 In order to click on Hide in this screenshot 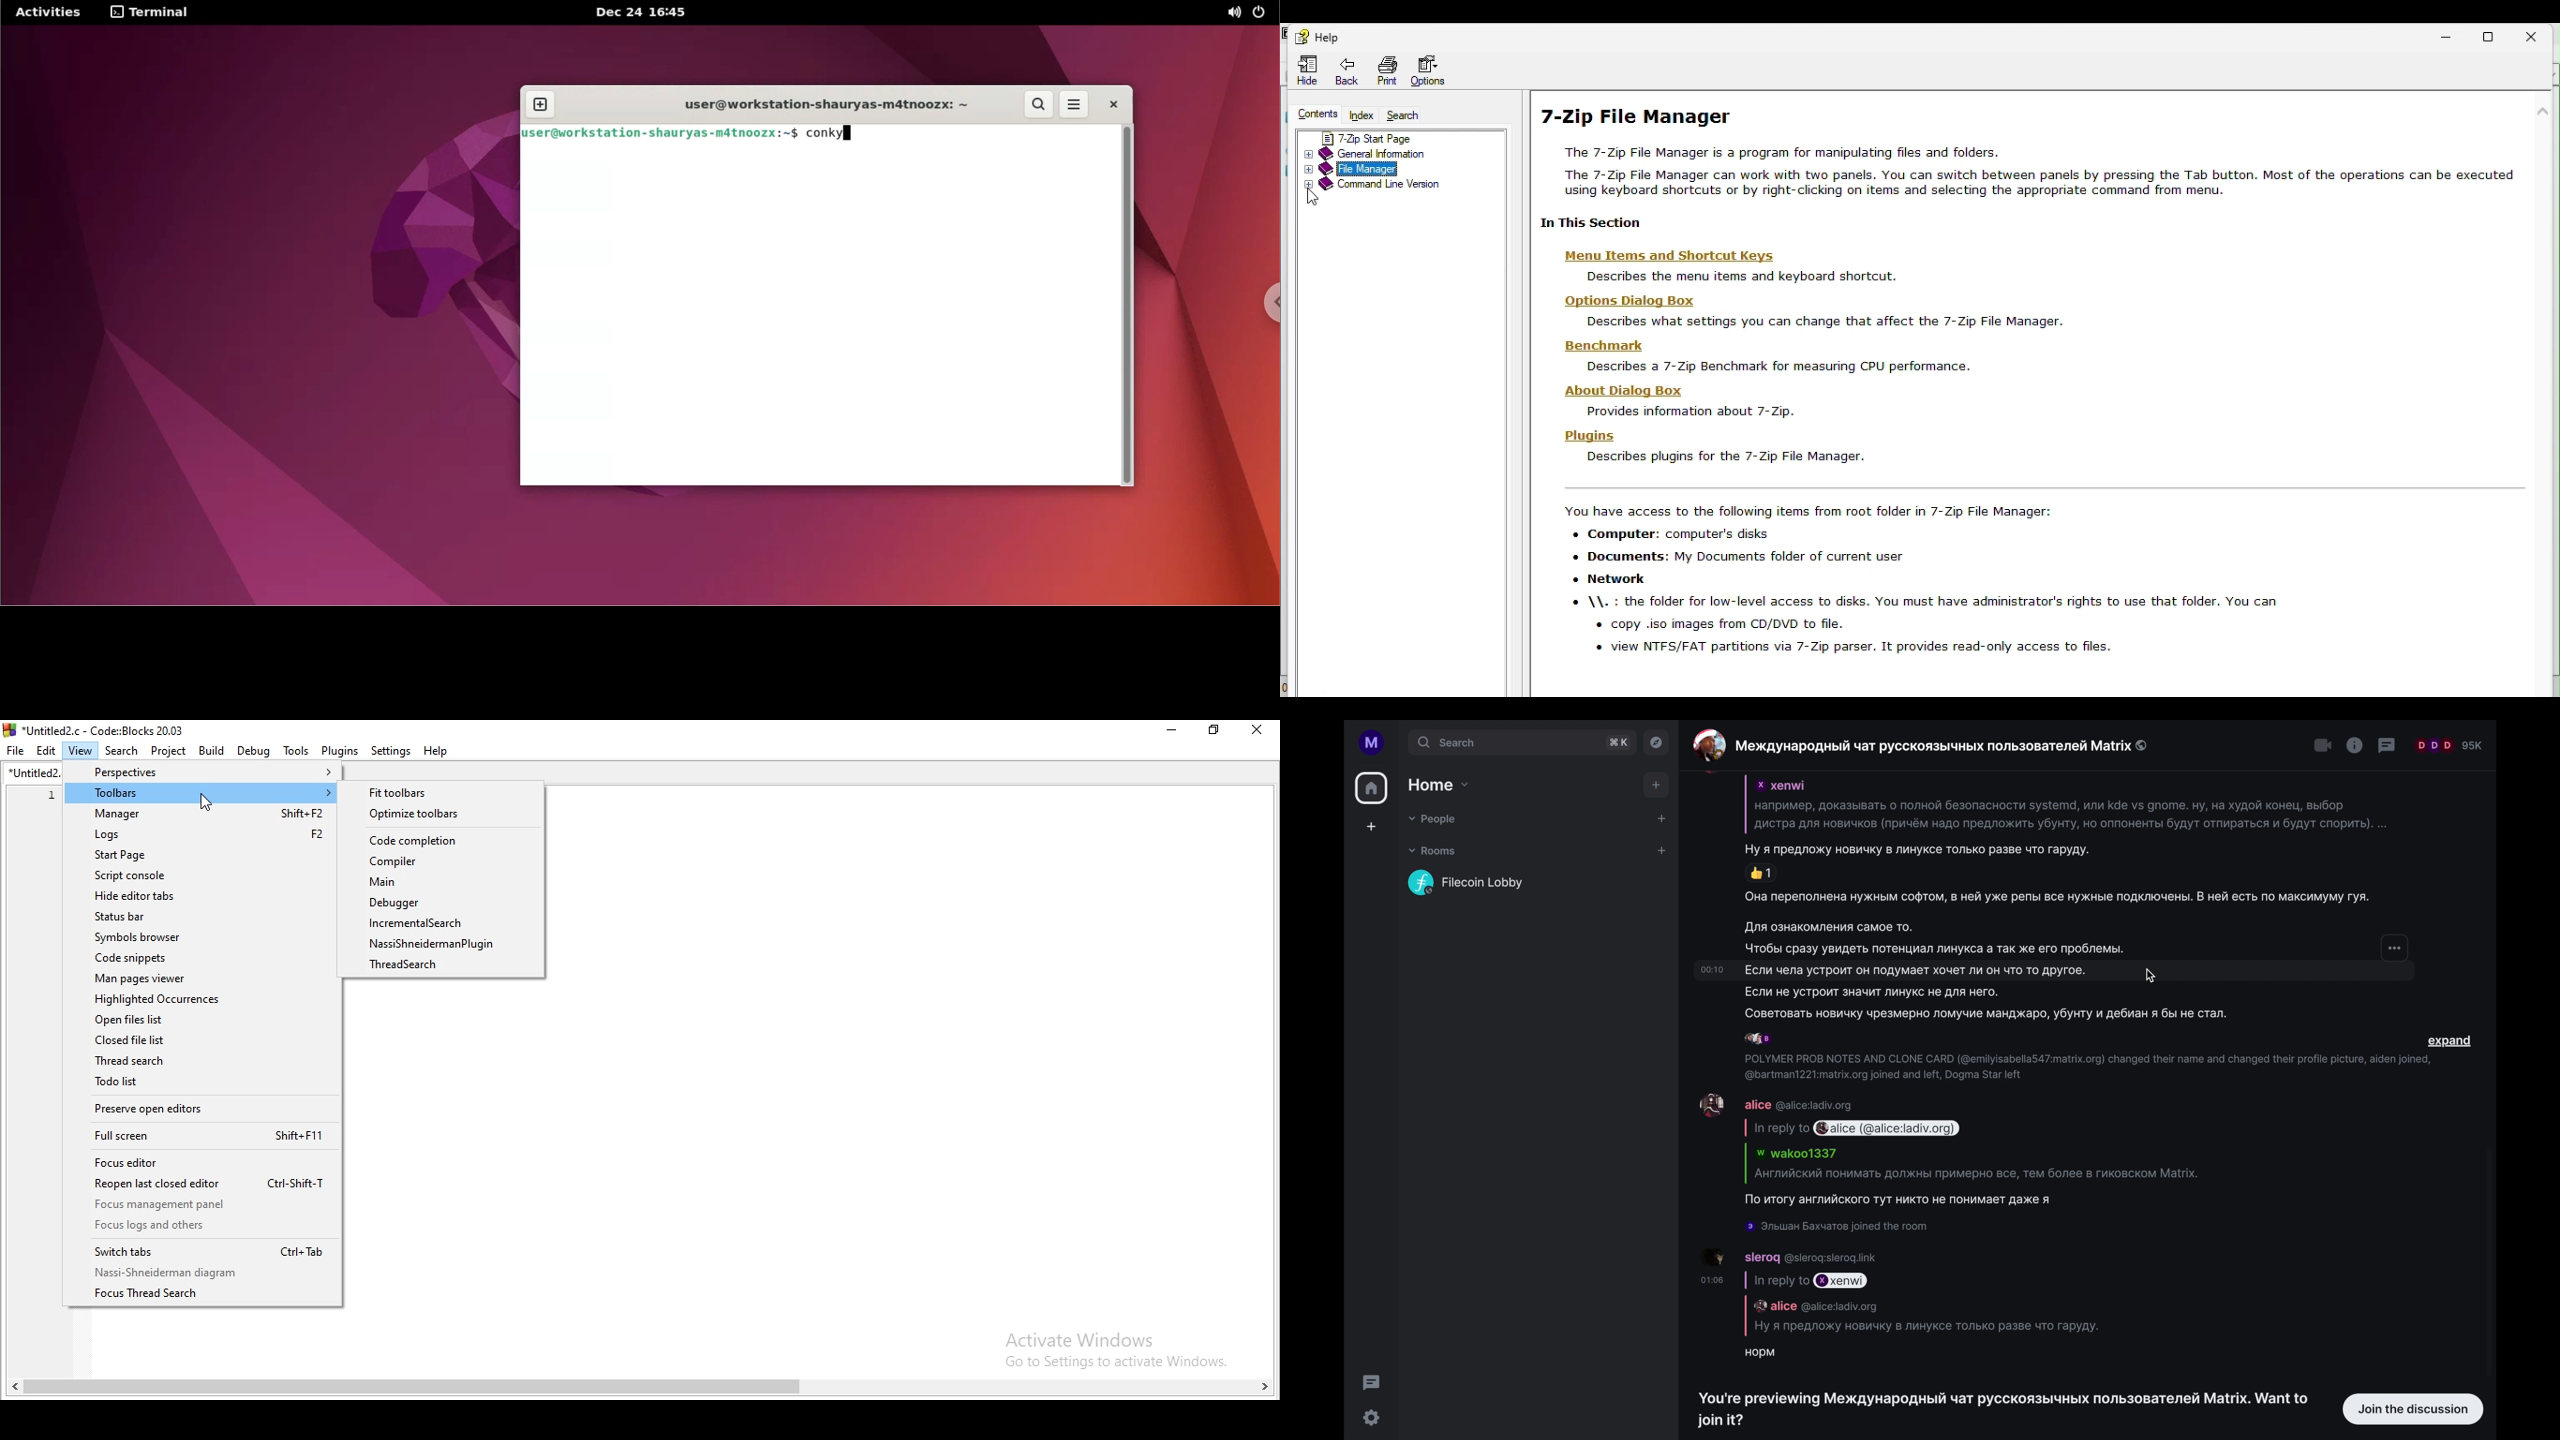, I will do `click(1309, 70)`.